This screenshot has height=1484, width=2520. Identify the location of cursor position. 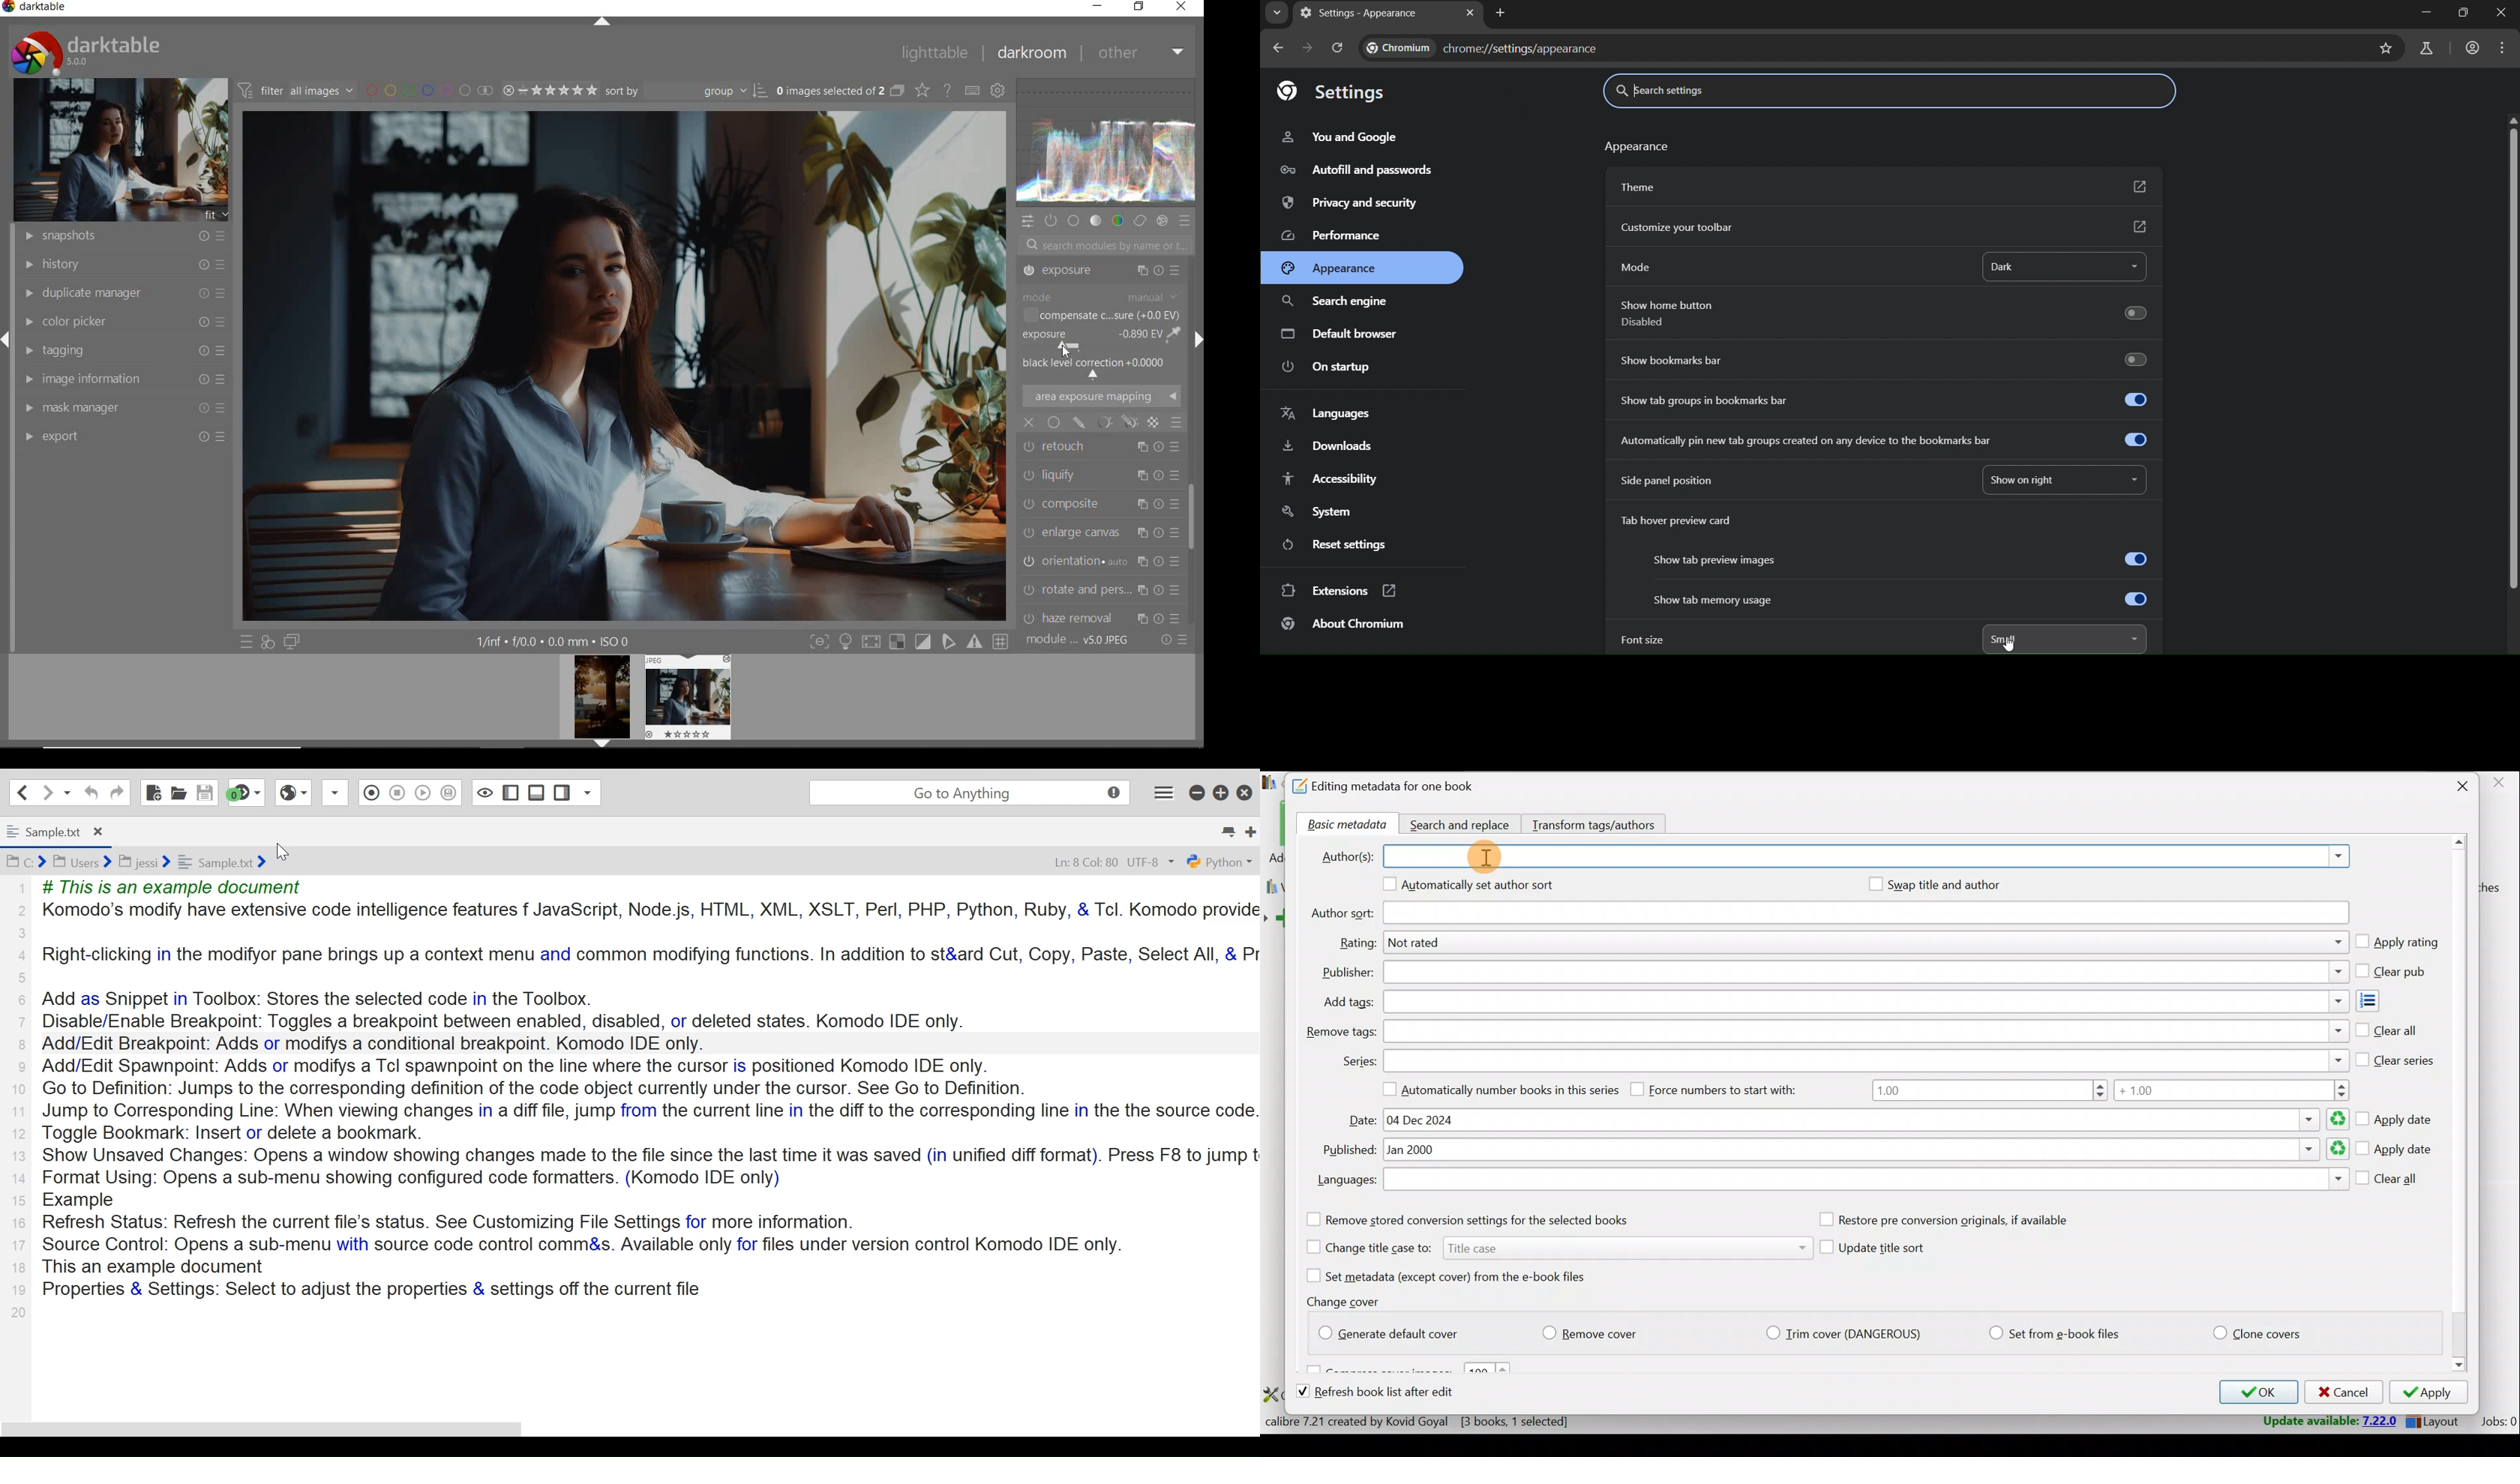
(1076, 349).